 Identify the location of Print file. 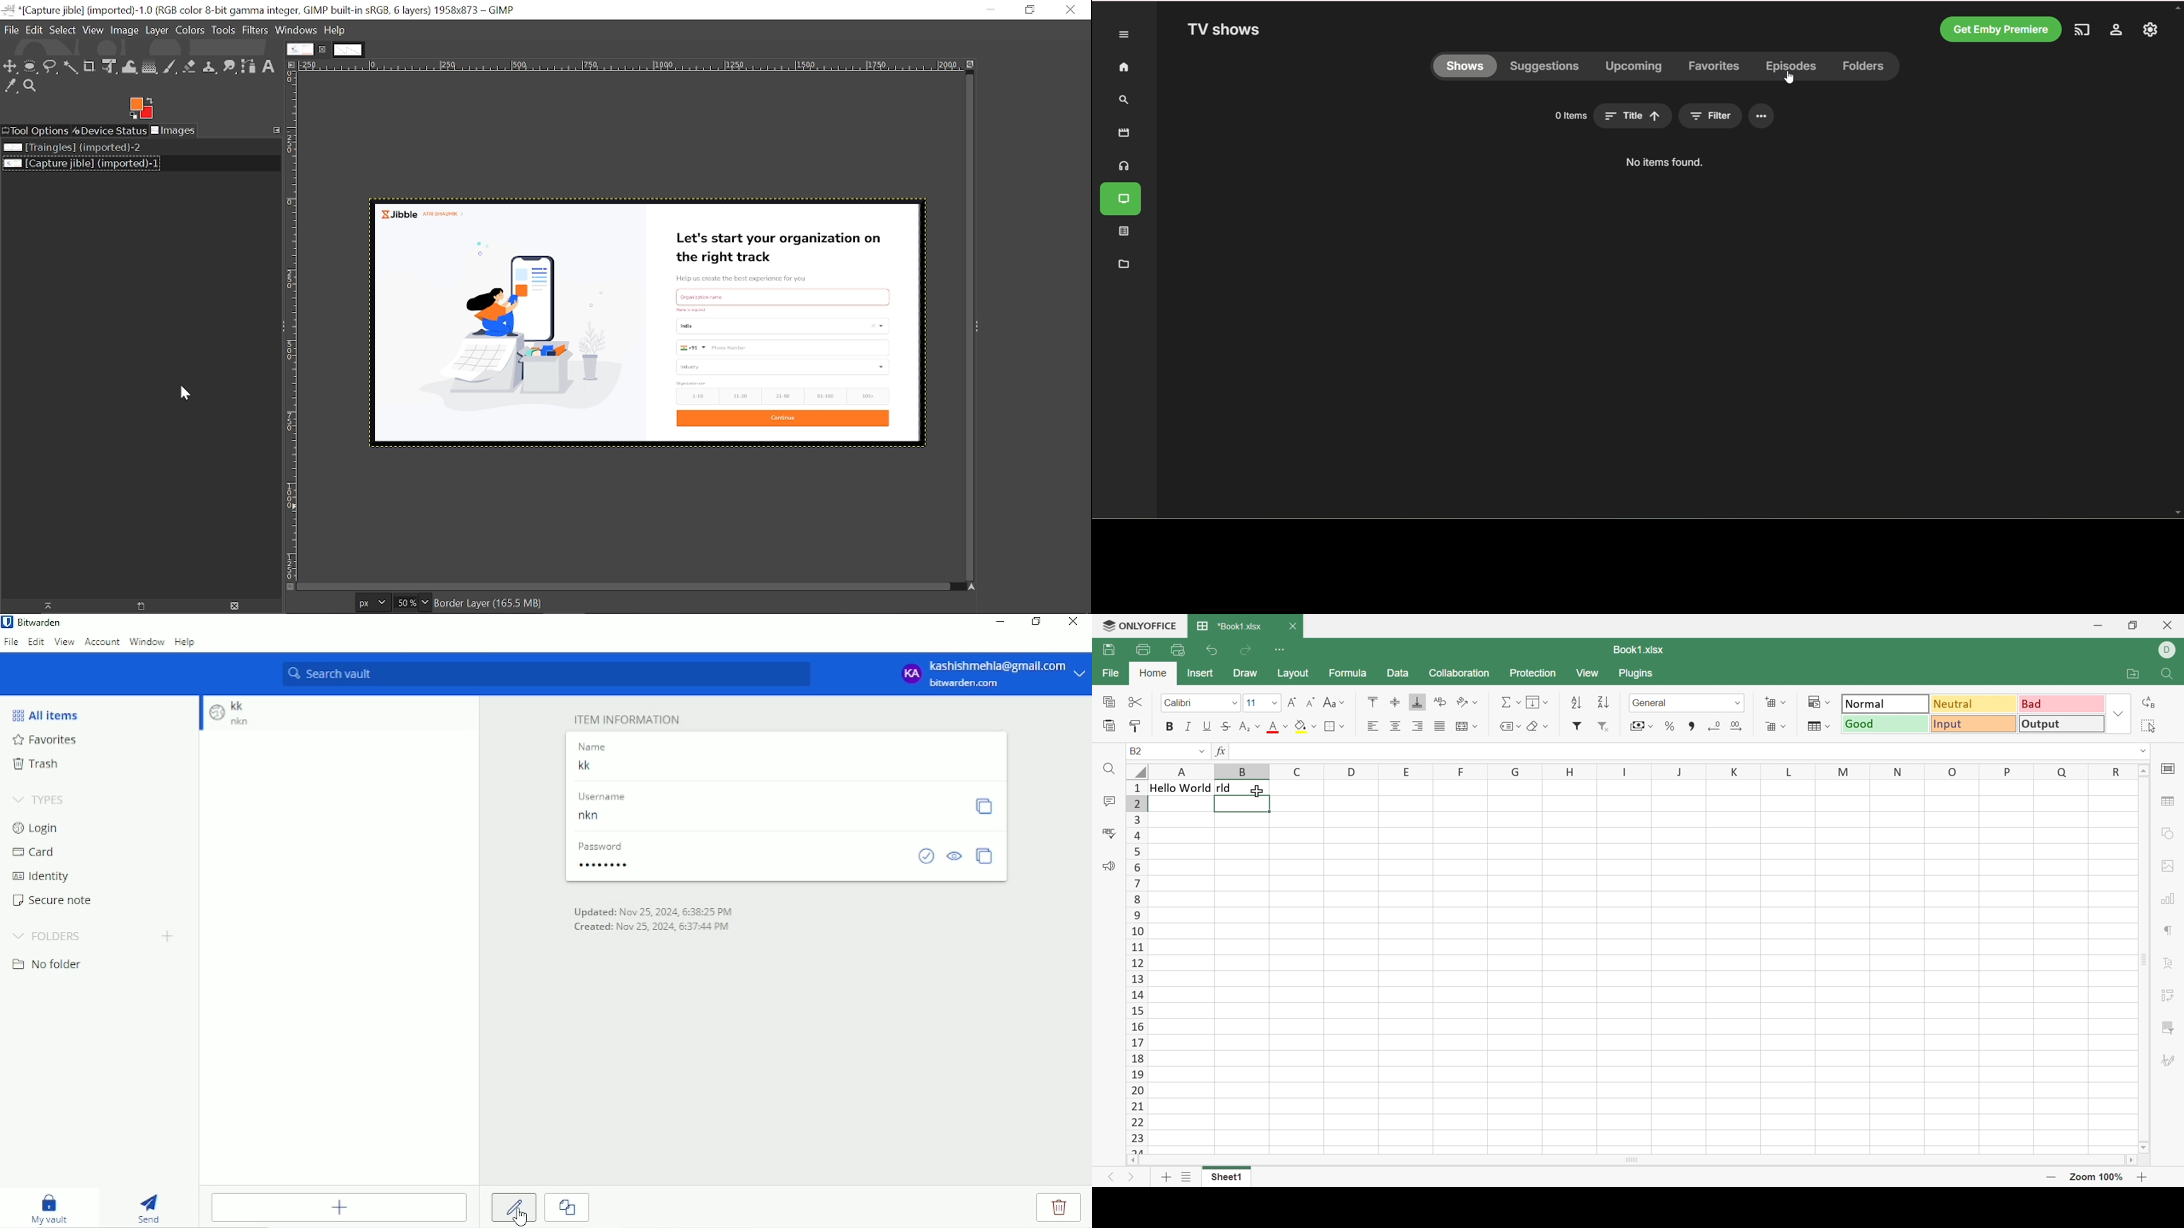
(1145, 649).